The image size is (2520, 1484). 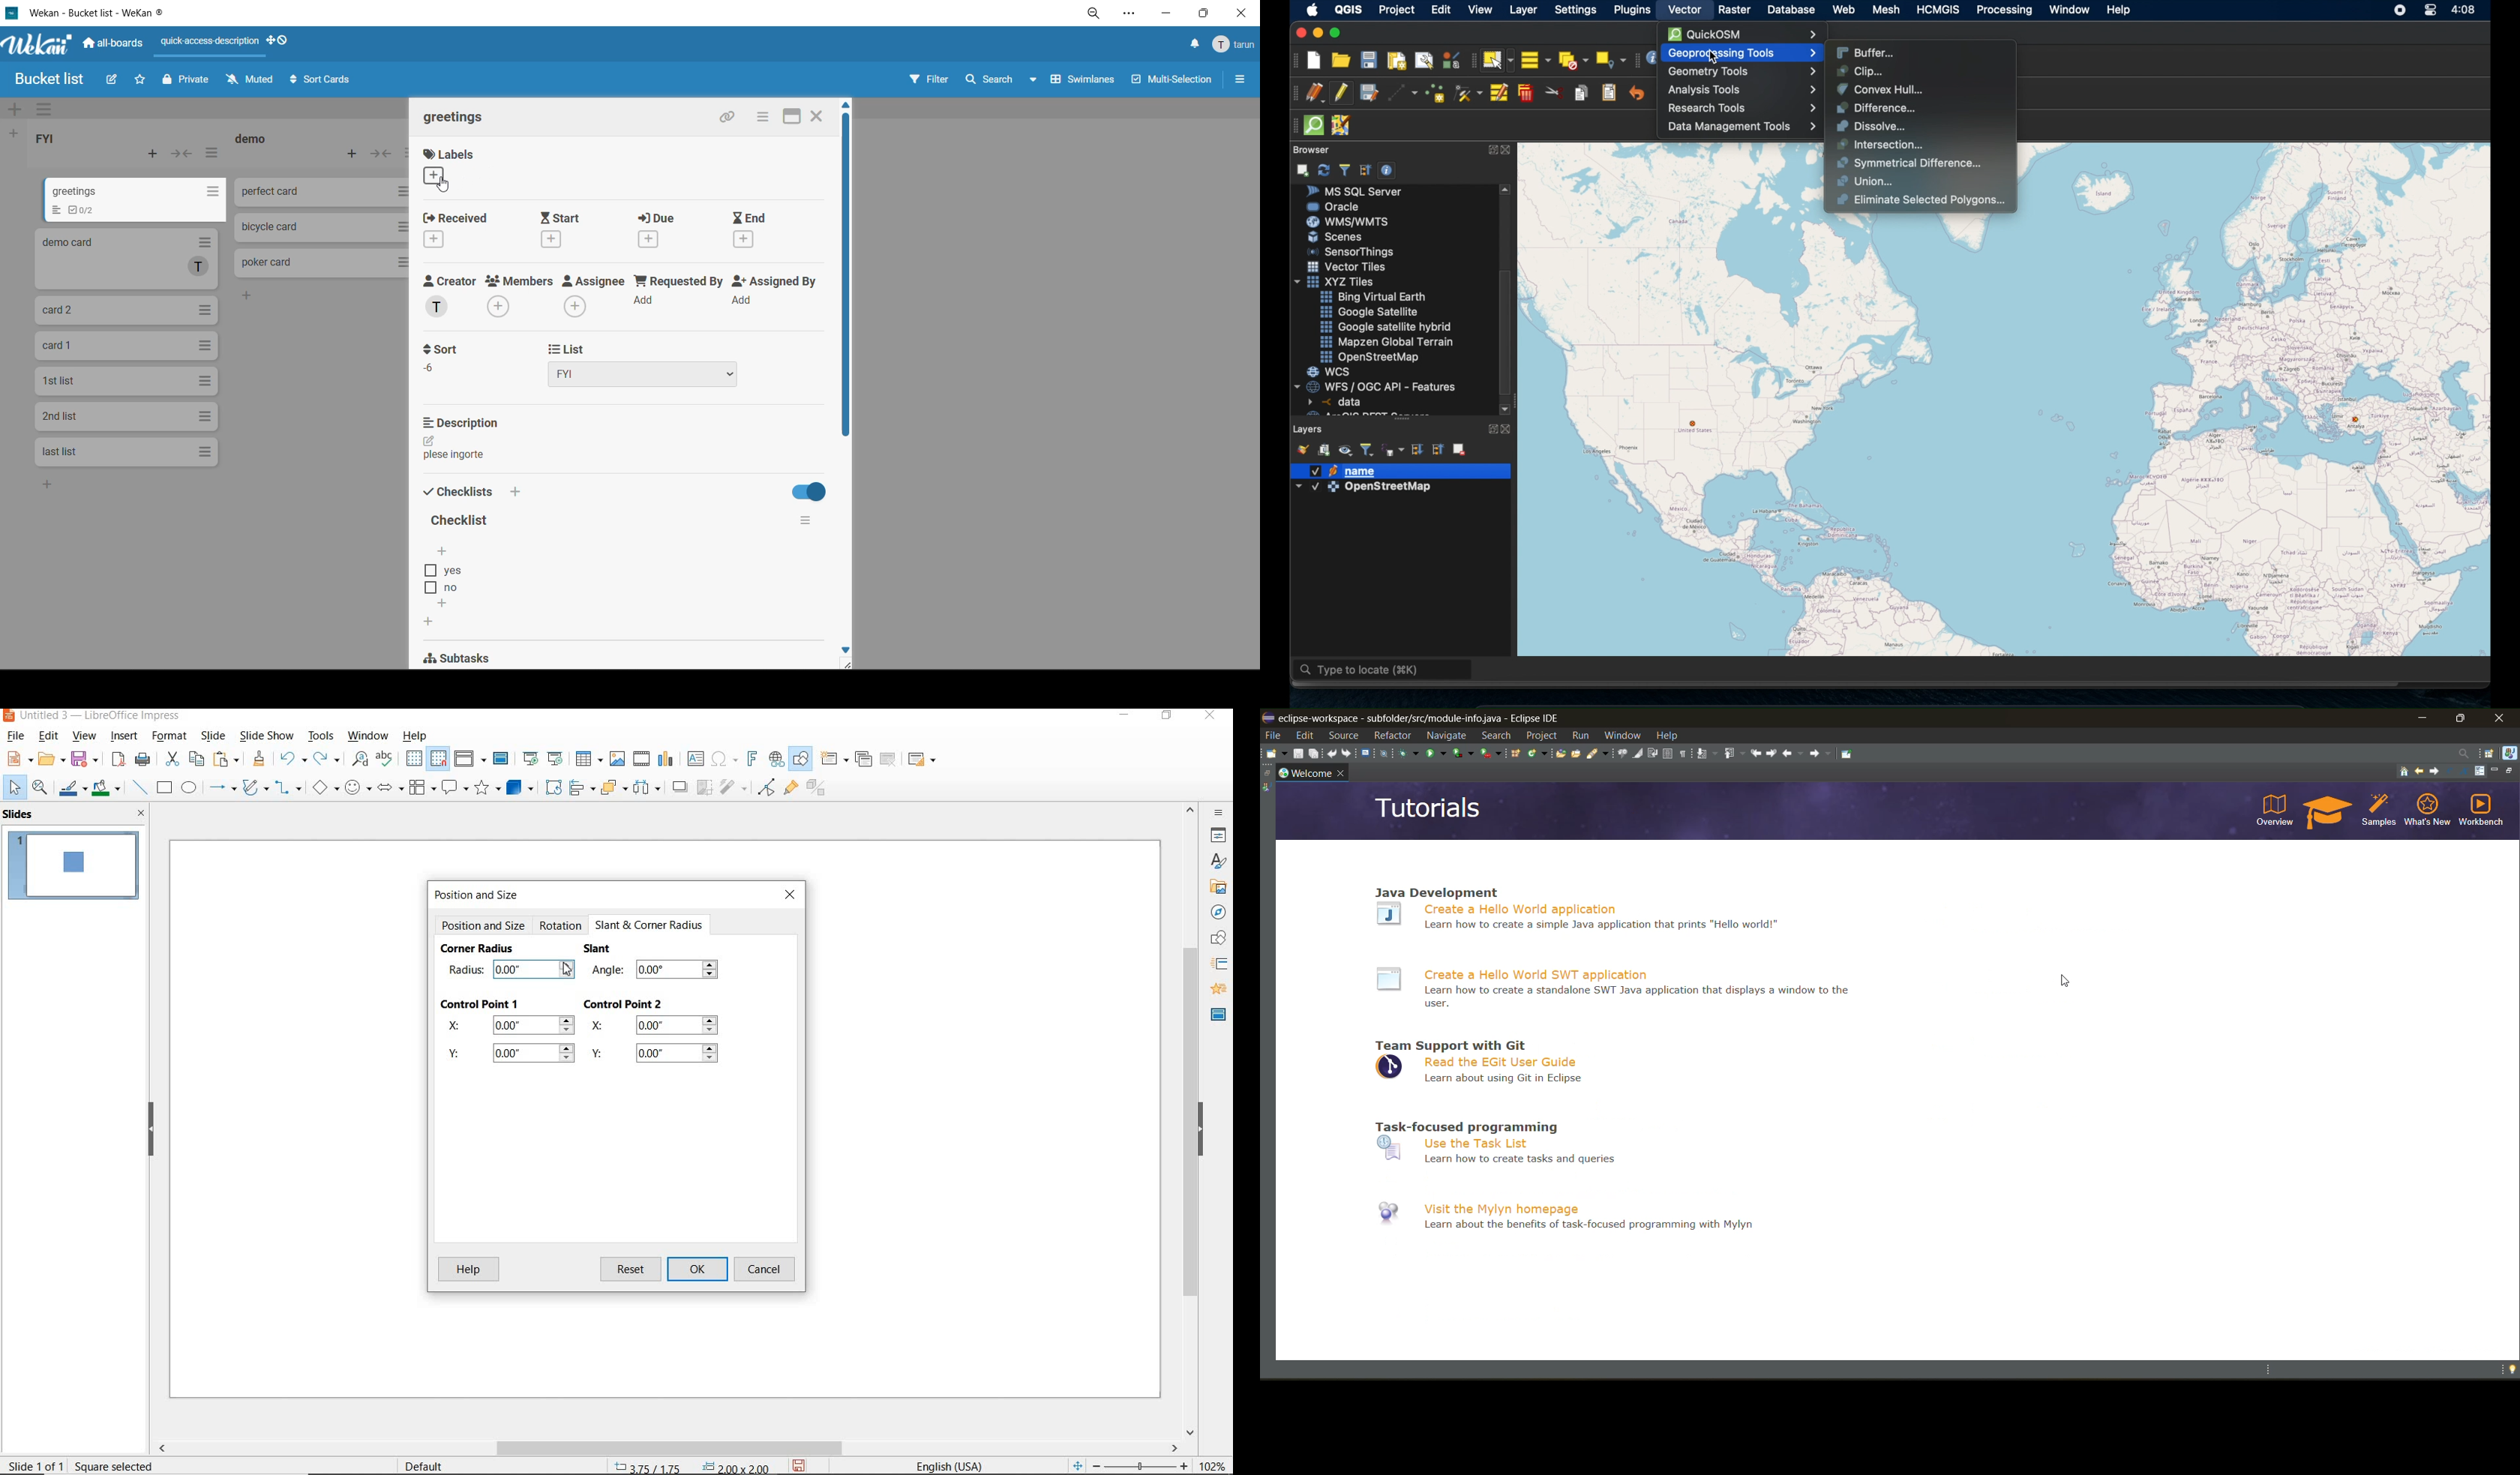 I want to click on subtasks, so click(x=468, y=656).